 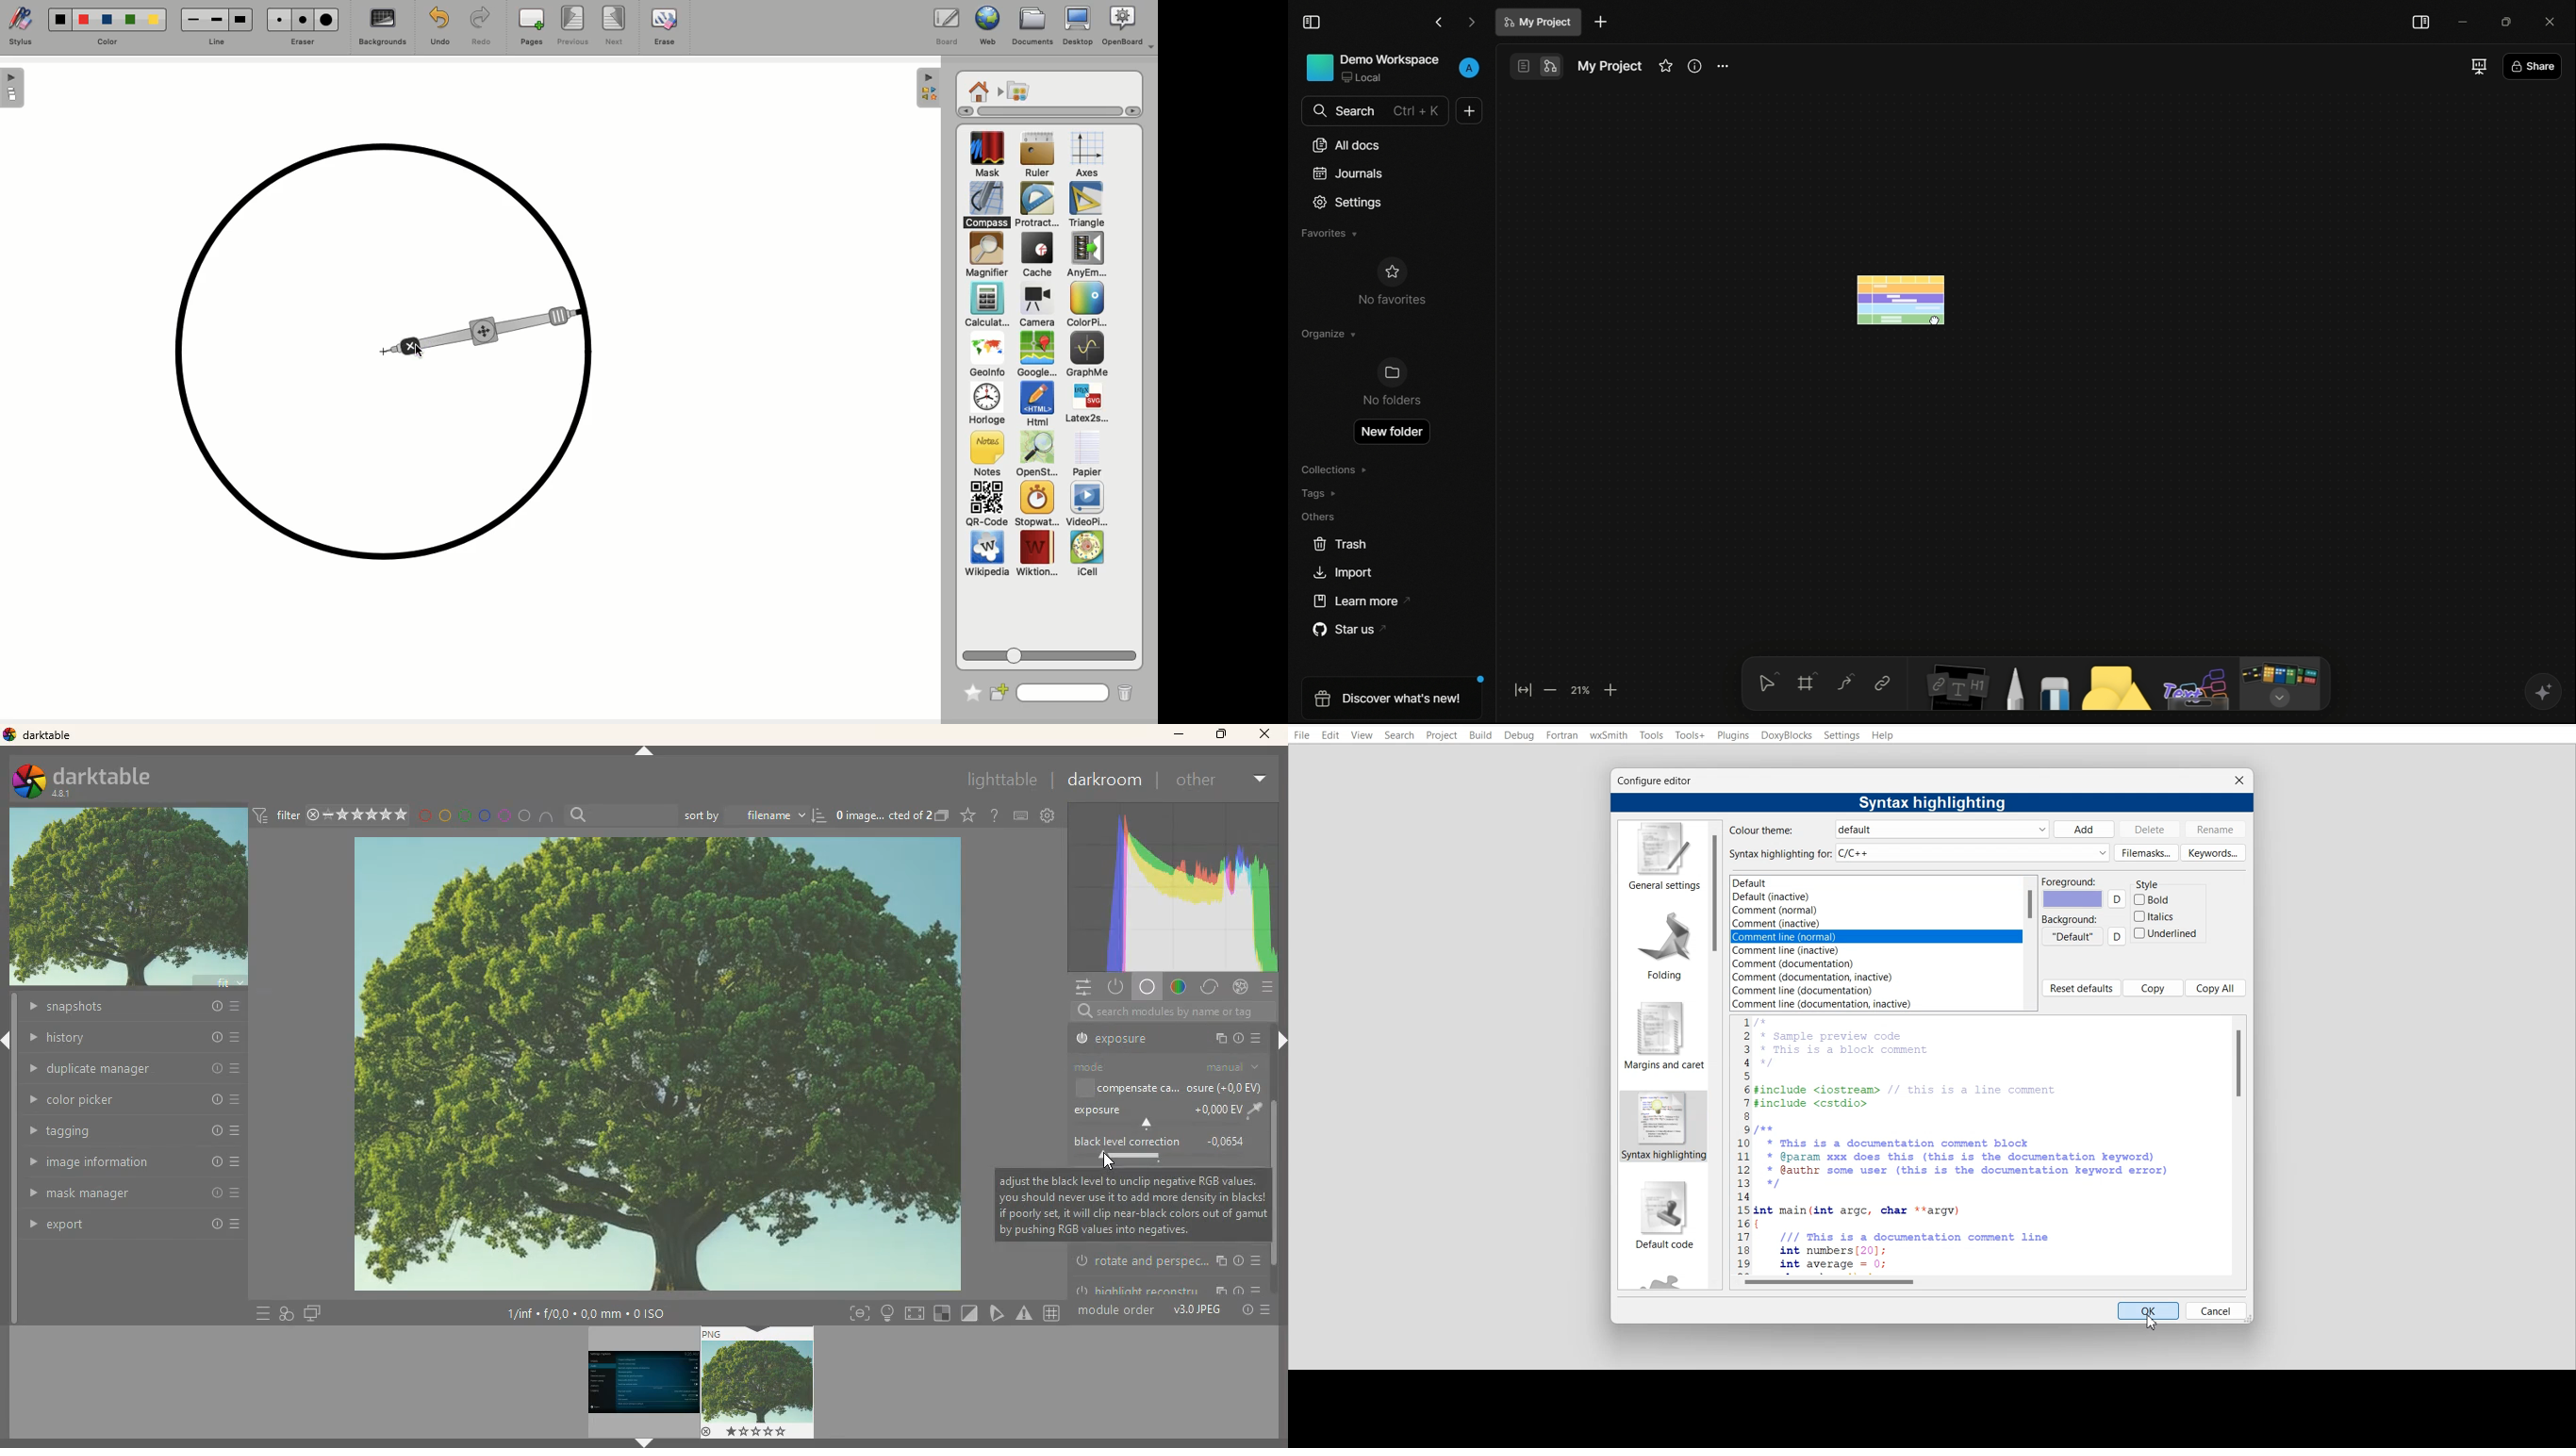 What do you see at coordinates (1181, 987) in the screenshot?
I see `gradient` at bounding box center [1181, 987].